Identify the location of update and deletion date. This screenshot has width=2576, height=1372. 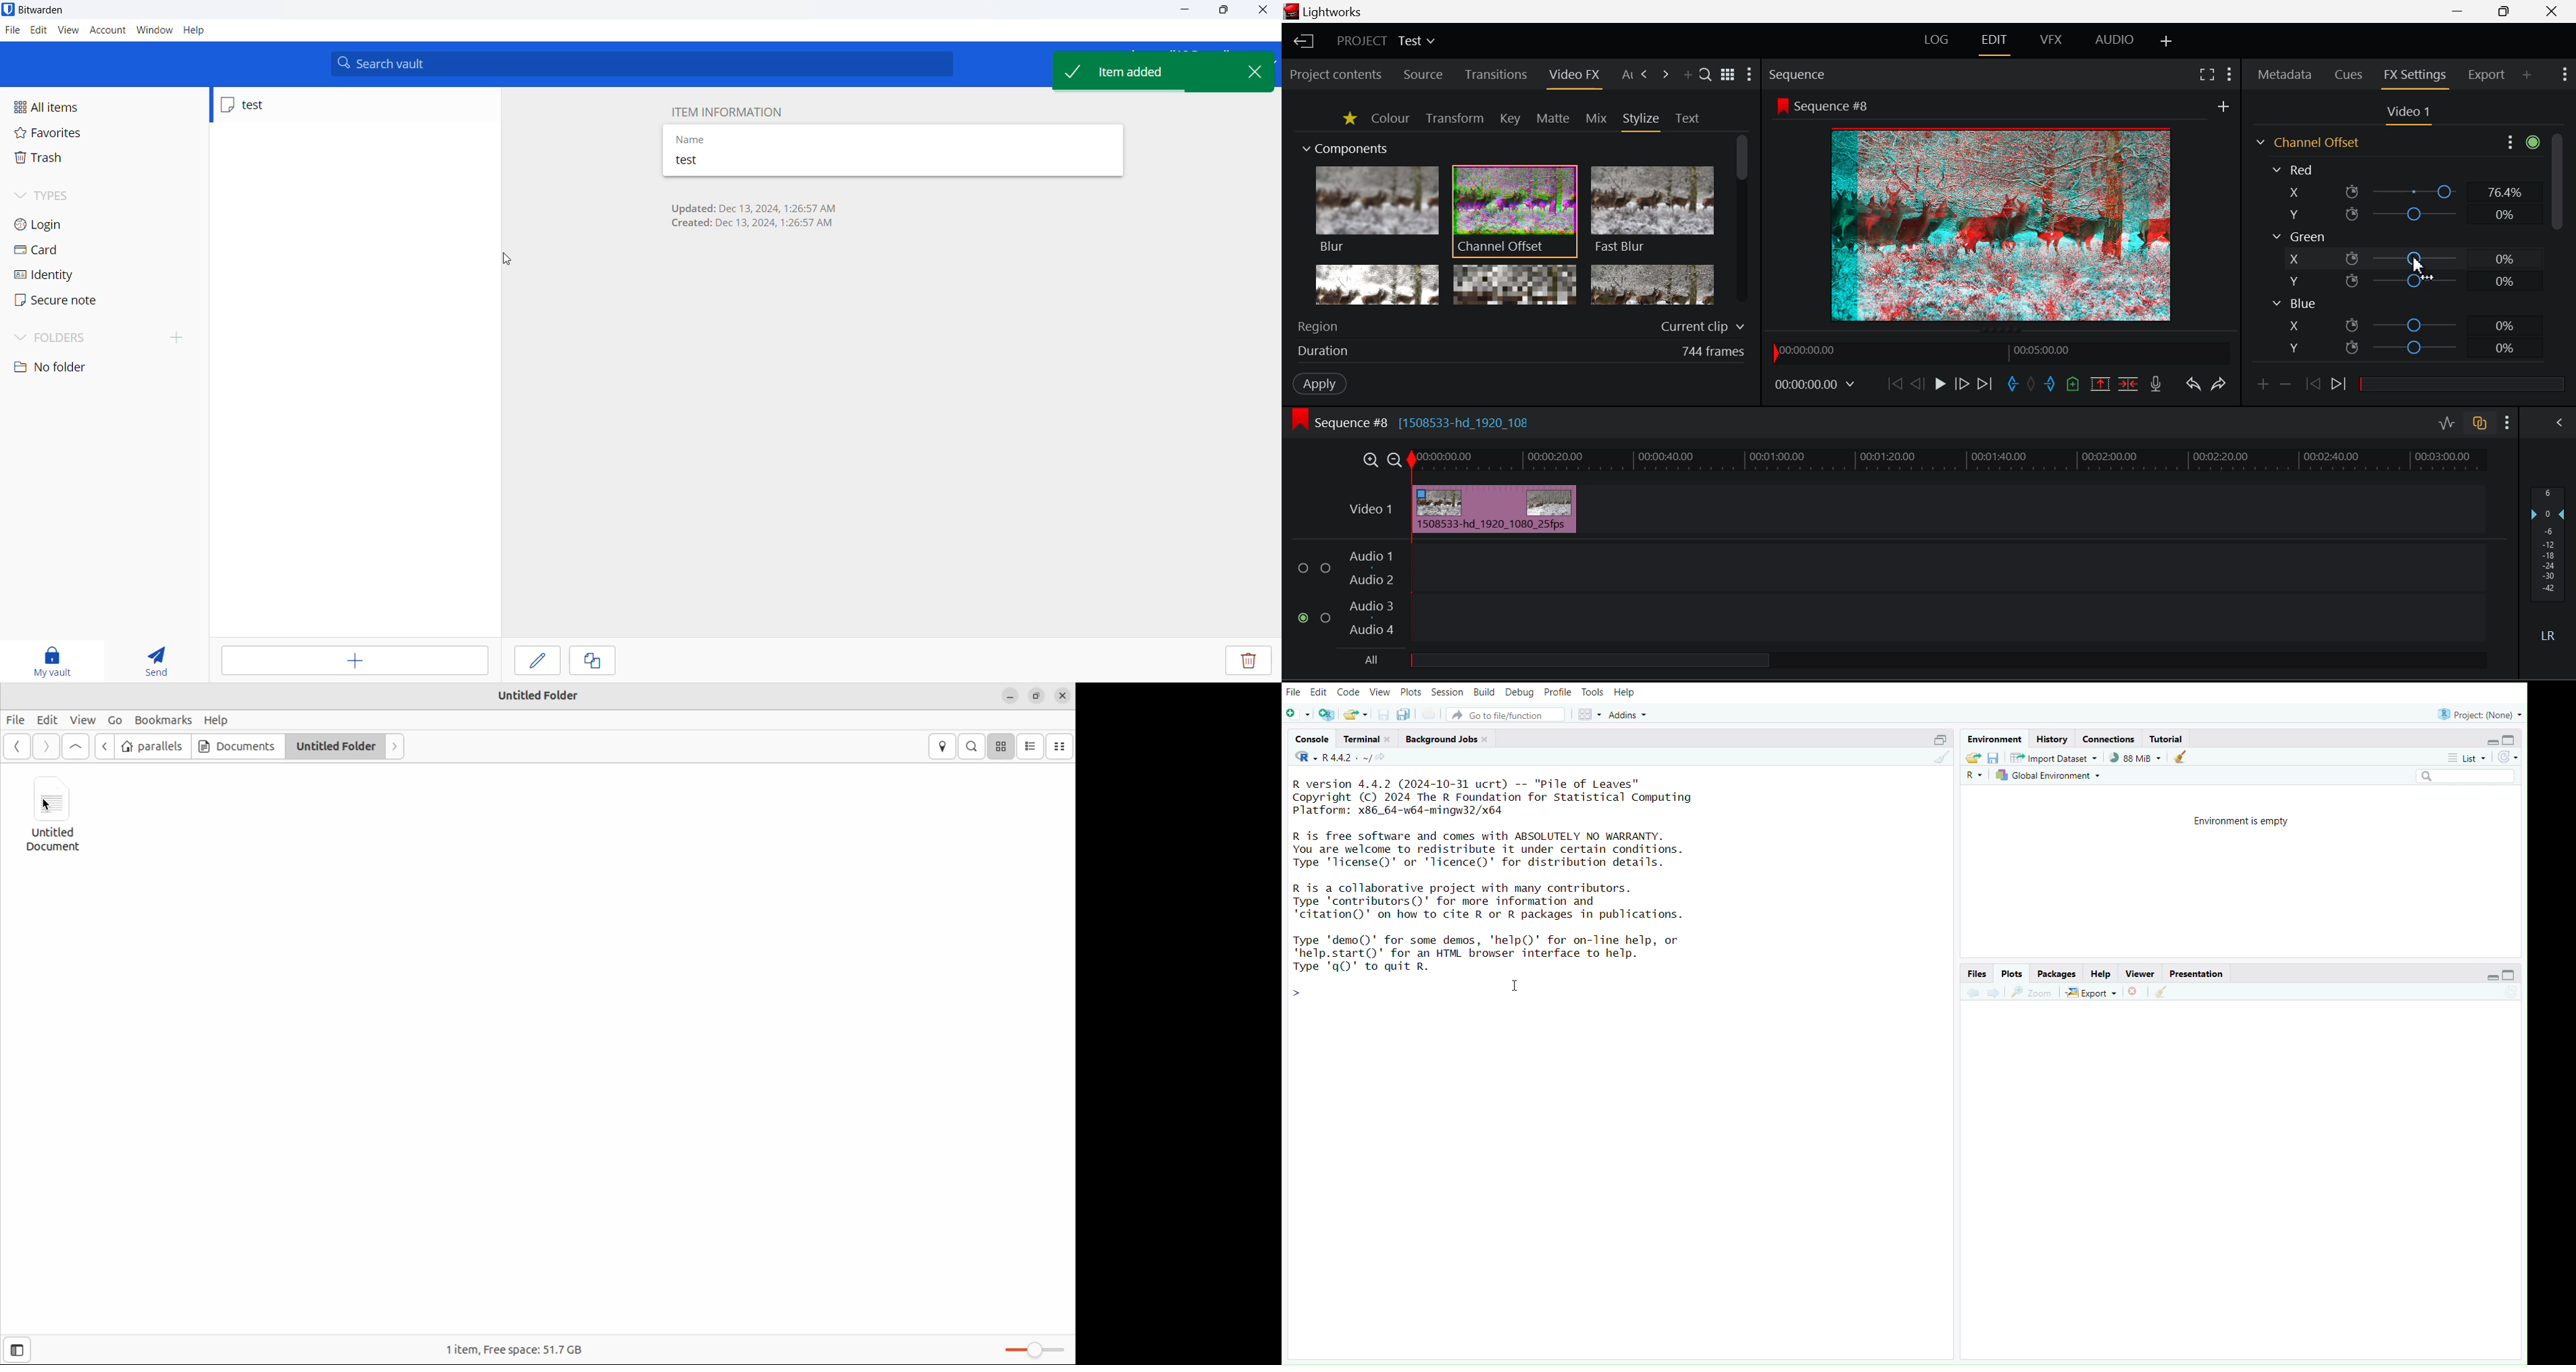
(761, 218).